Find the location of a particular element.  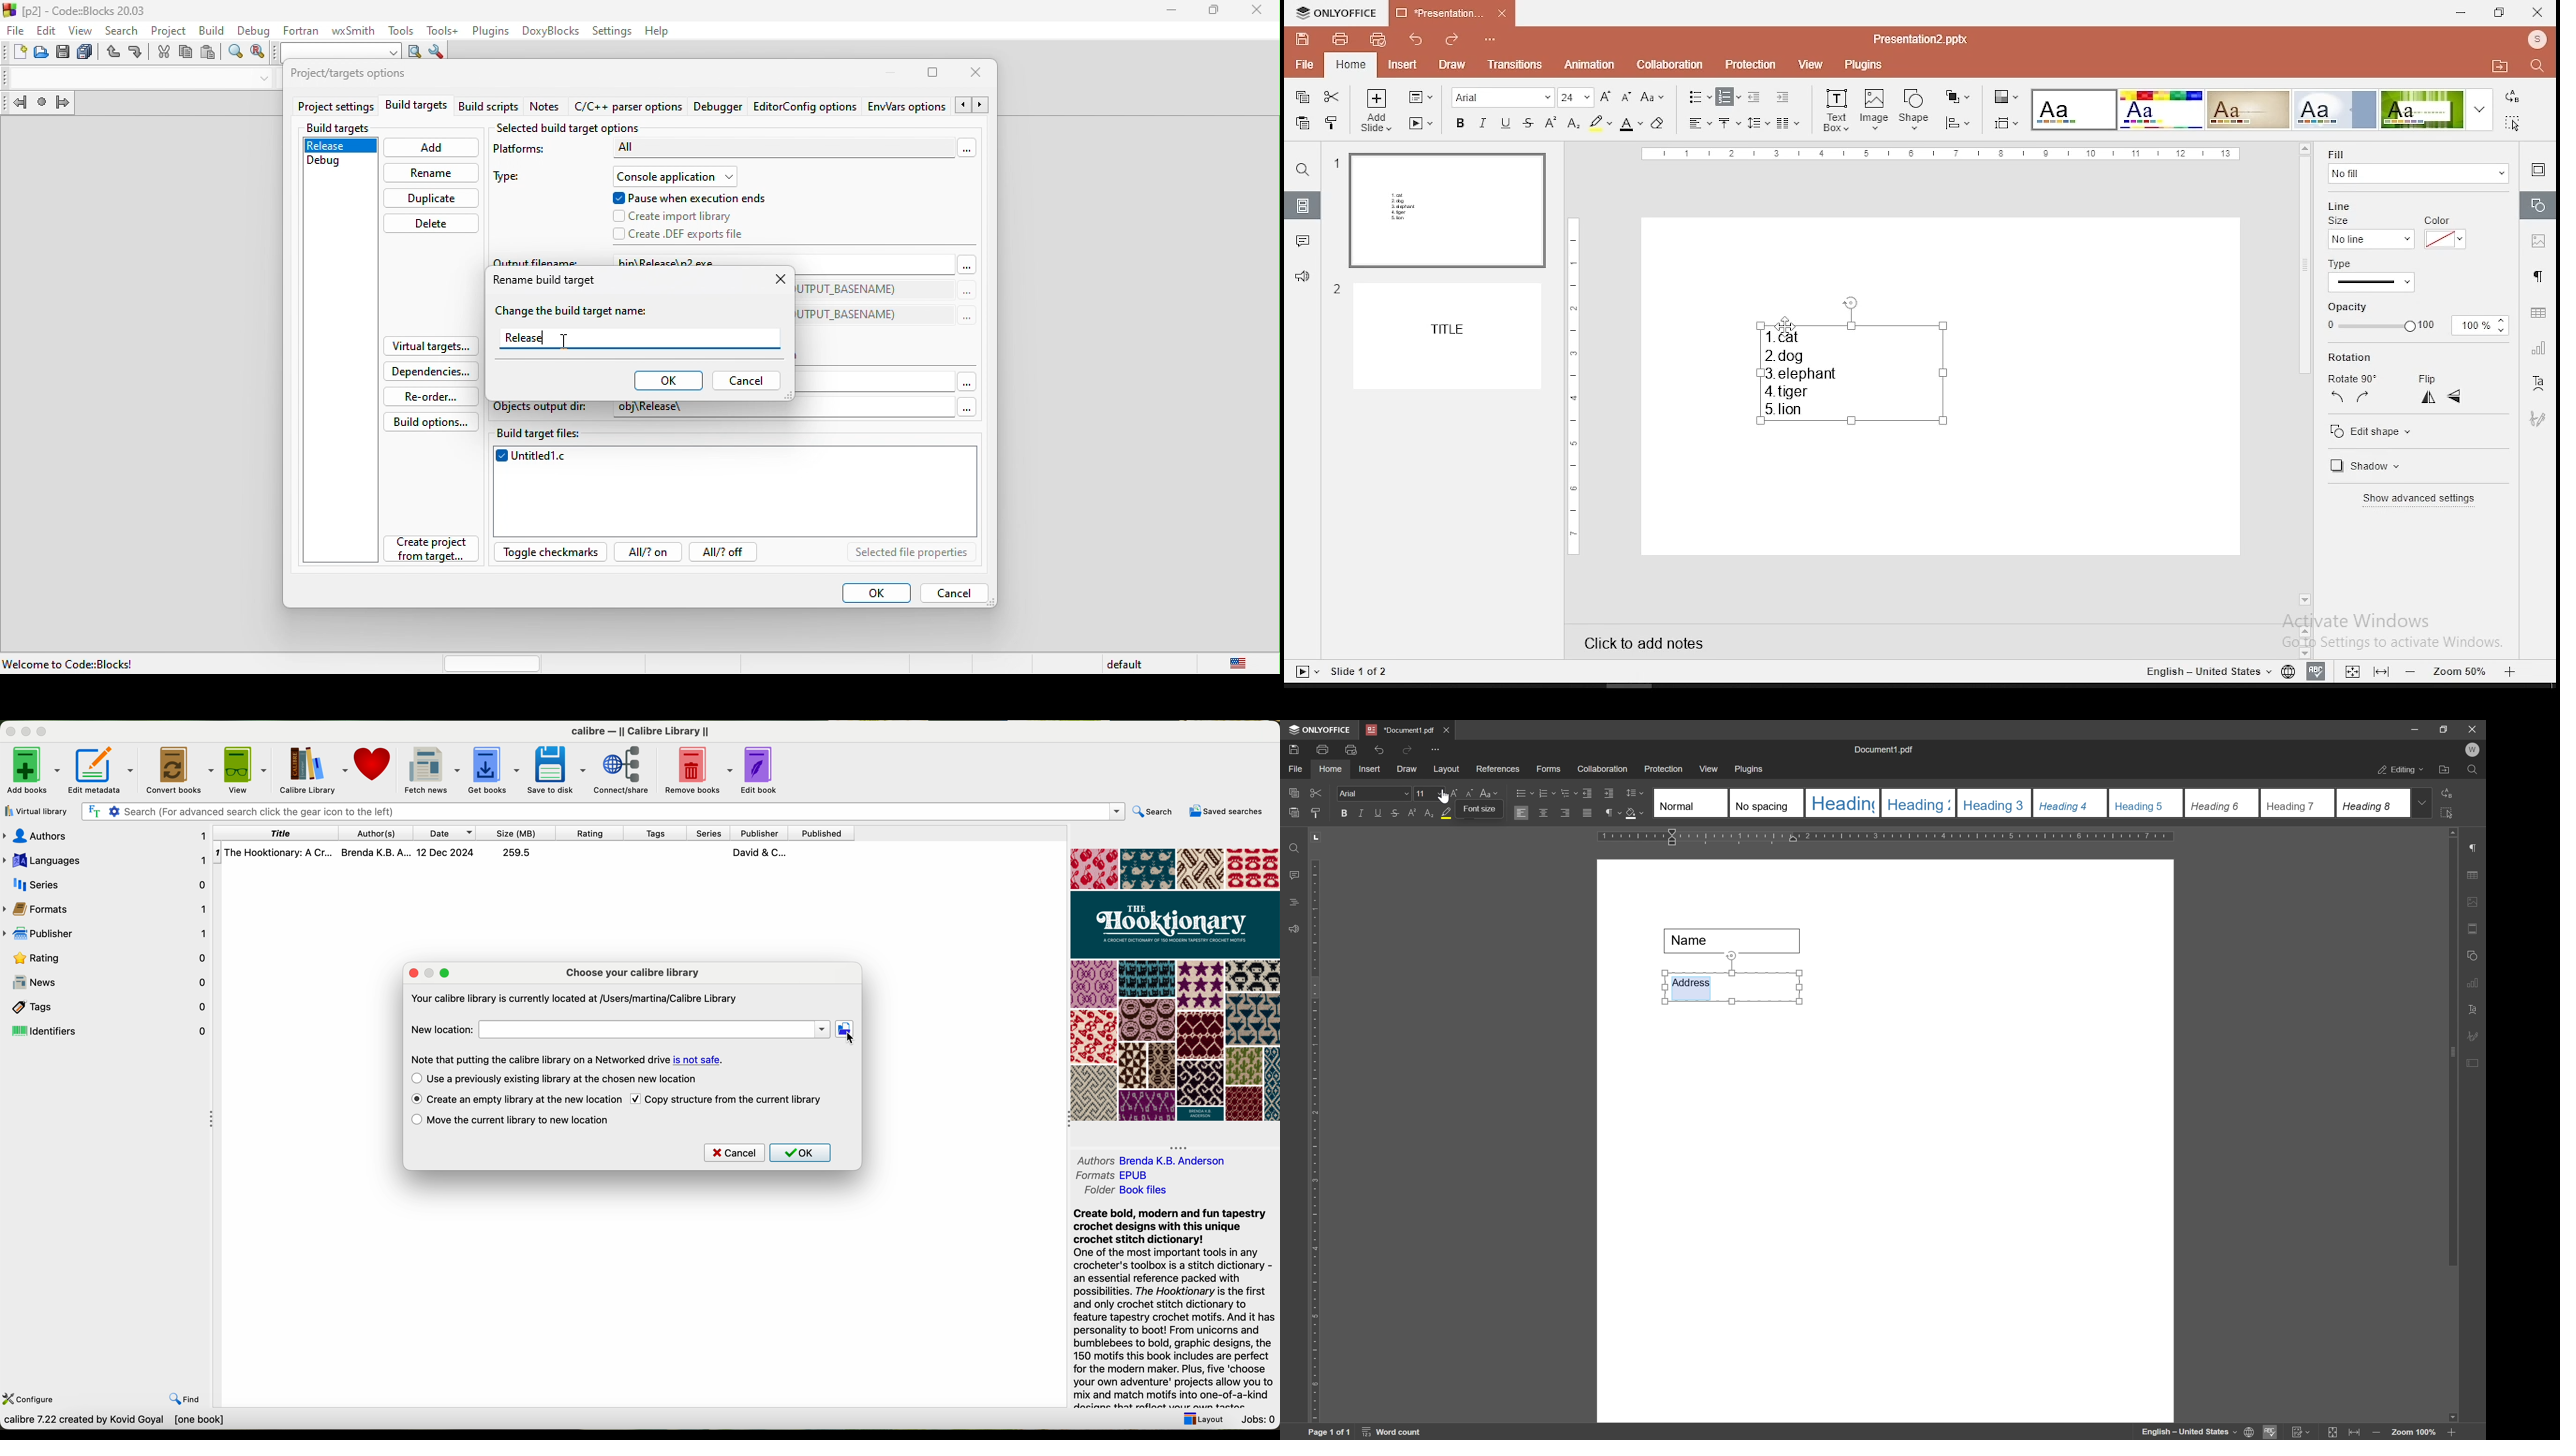

plugins is located at coordinates (488, 31).